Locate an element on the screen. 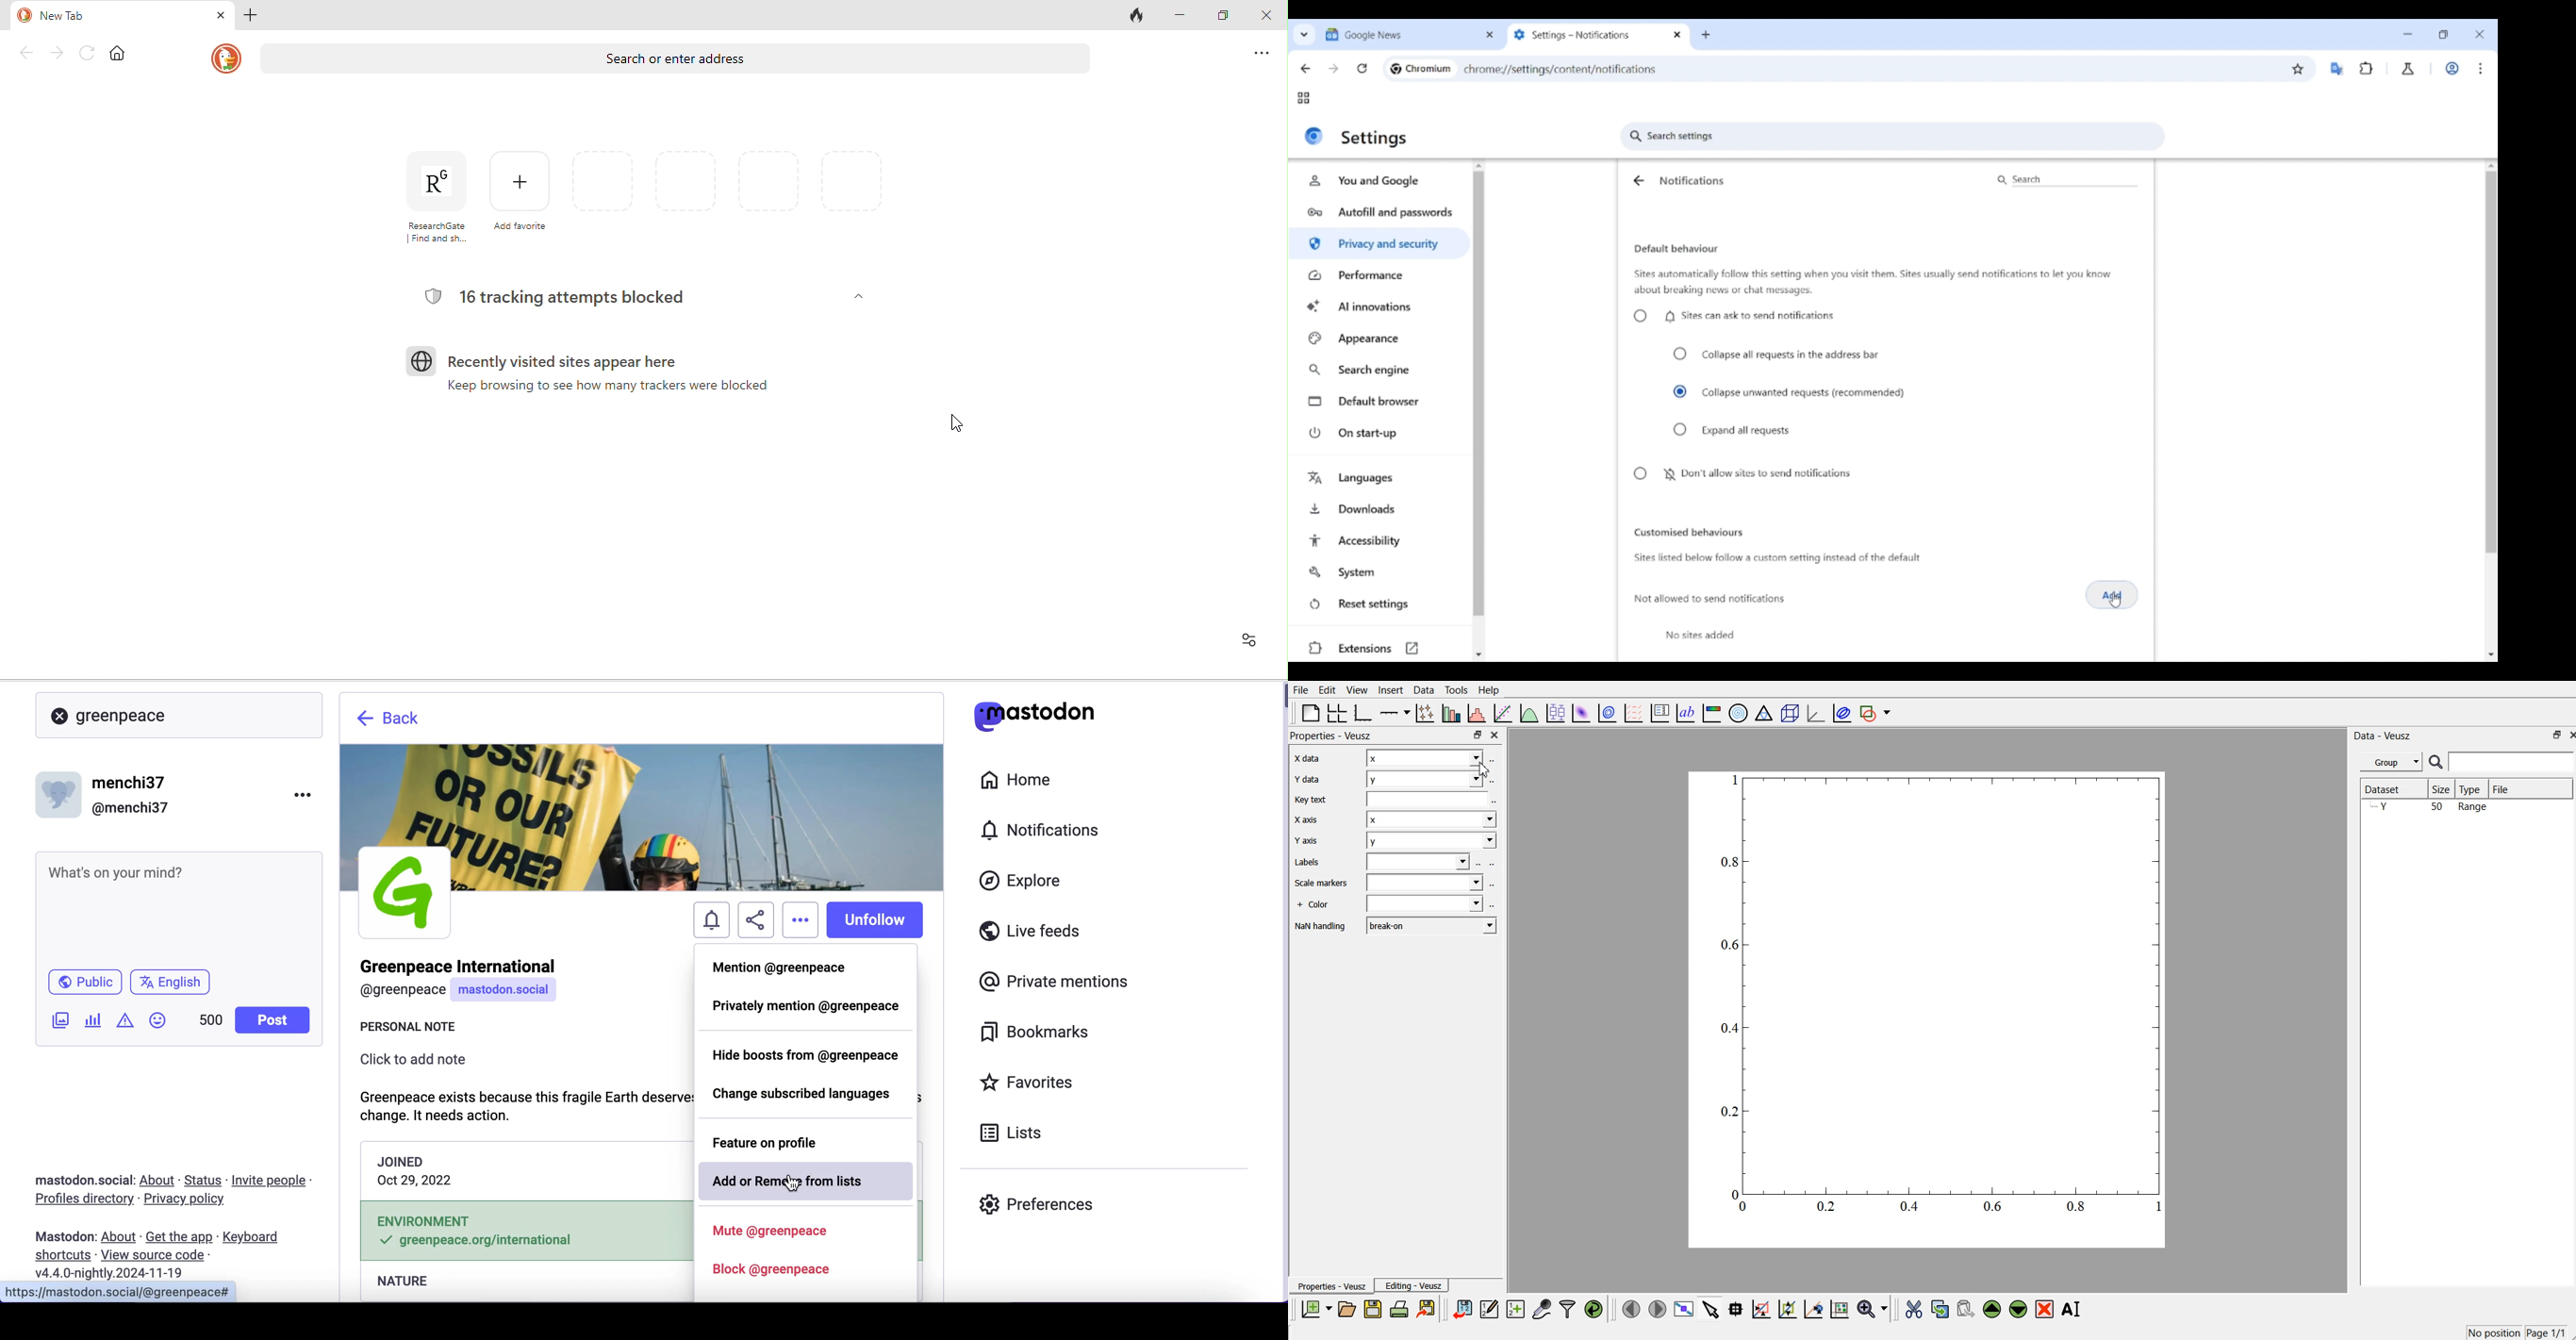 The height and width of the screenshot is (1344, 2576). duck duck go logo is located at coordinates (226, 58).